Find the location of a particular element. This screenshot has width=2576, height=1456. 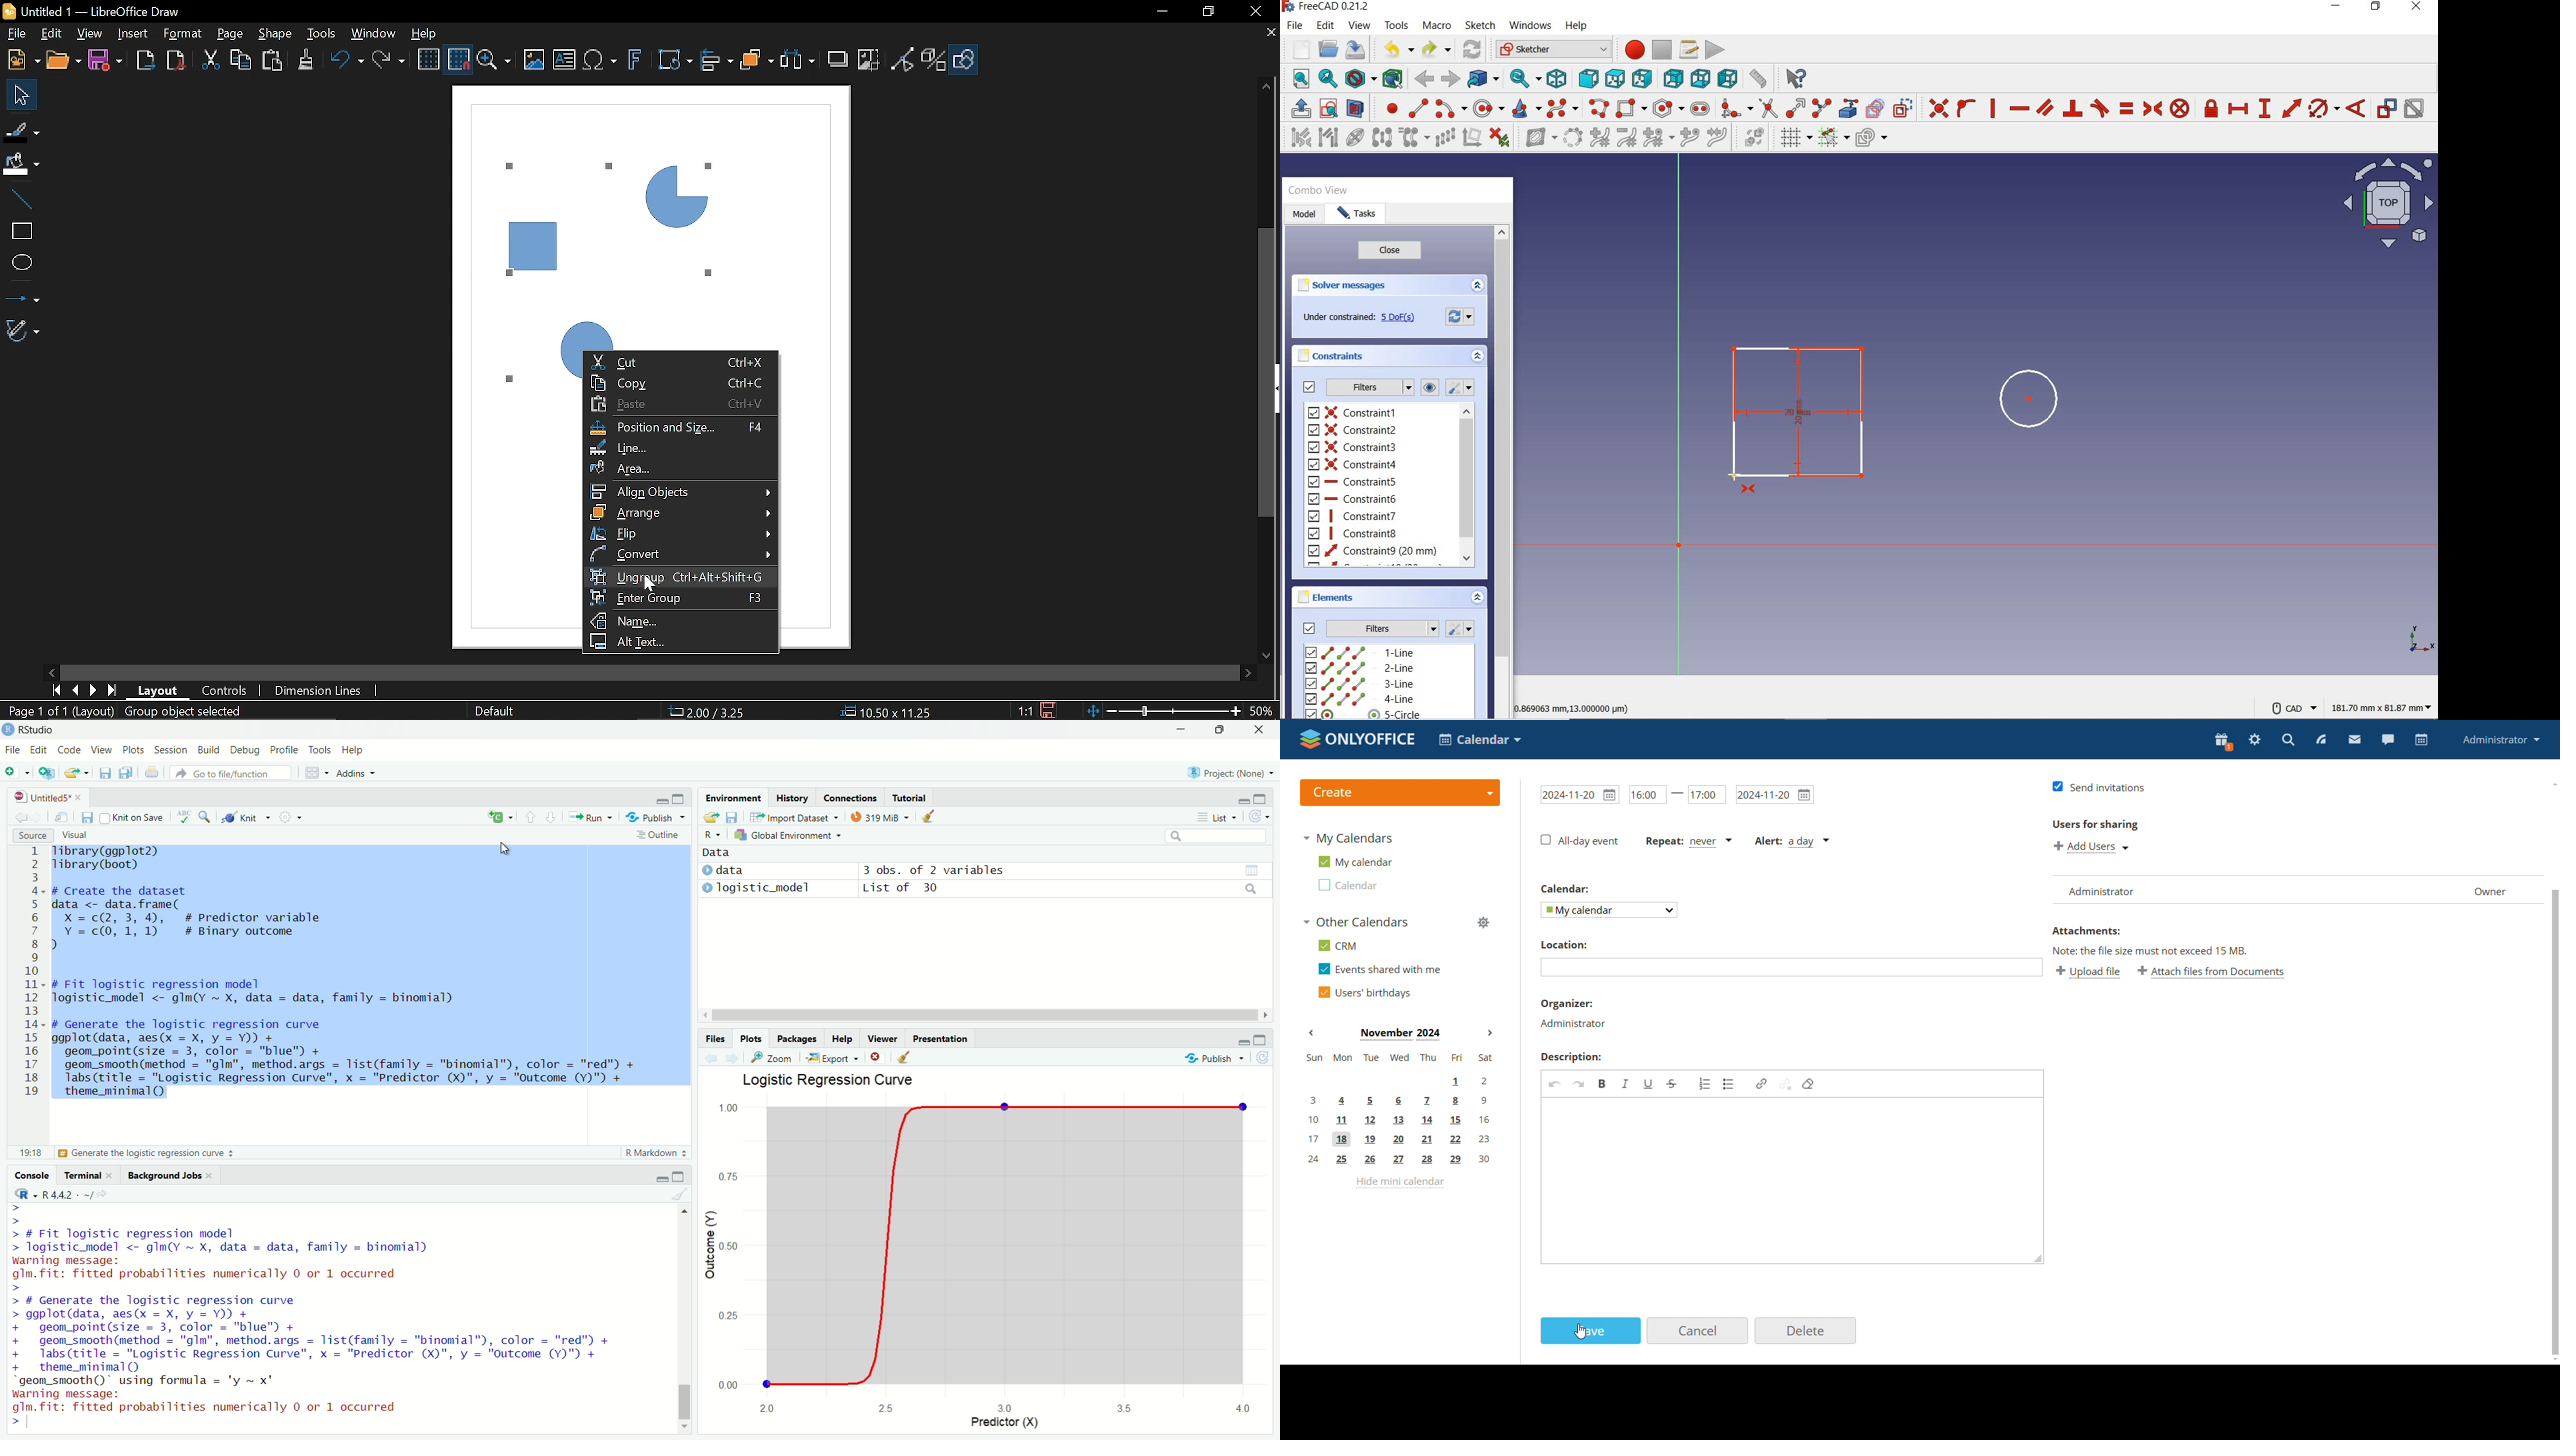

Refresh the list of objects in the environment is located at coordinates (1258, 816).